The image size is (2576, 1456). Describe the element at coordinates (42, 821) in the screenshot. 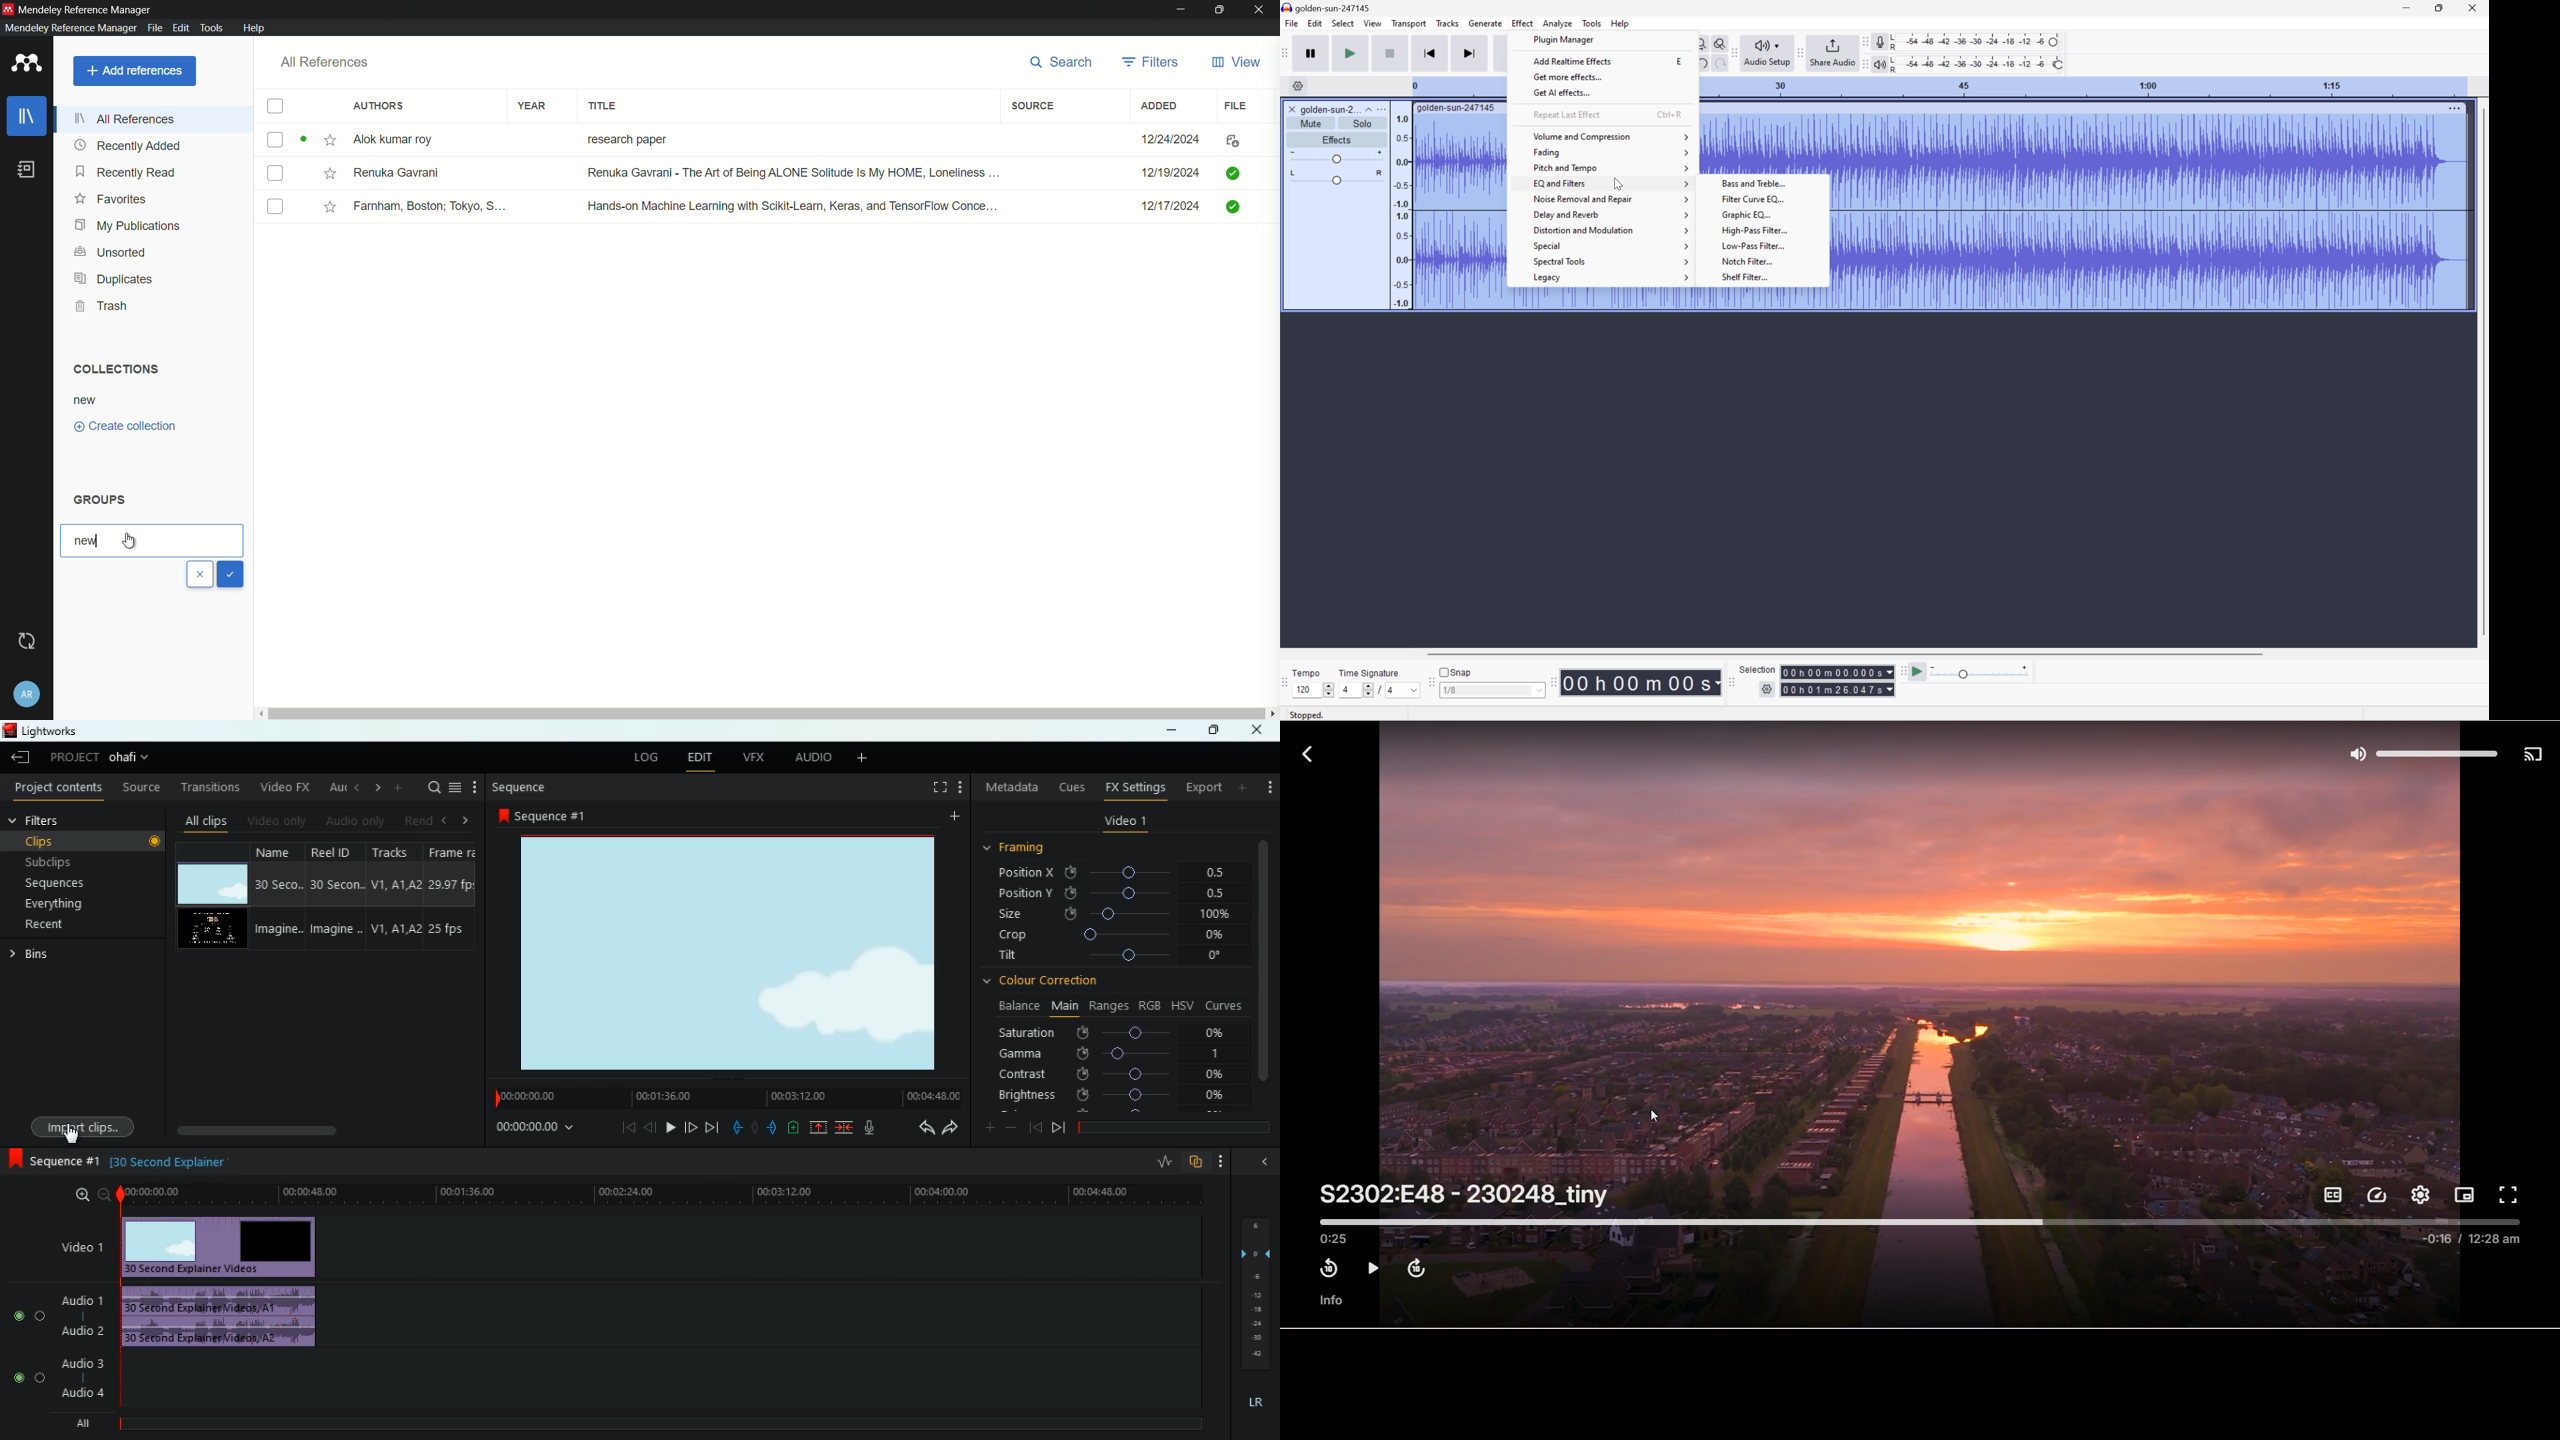

I see `filters` at that location.